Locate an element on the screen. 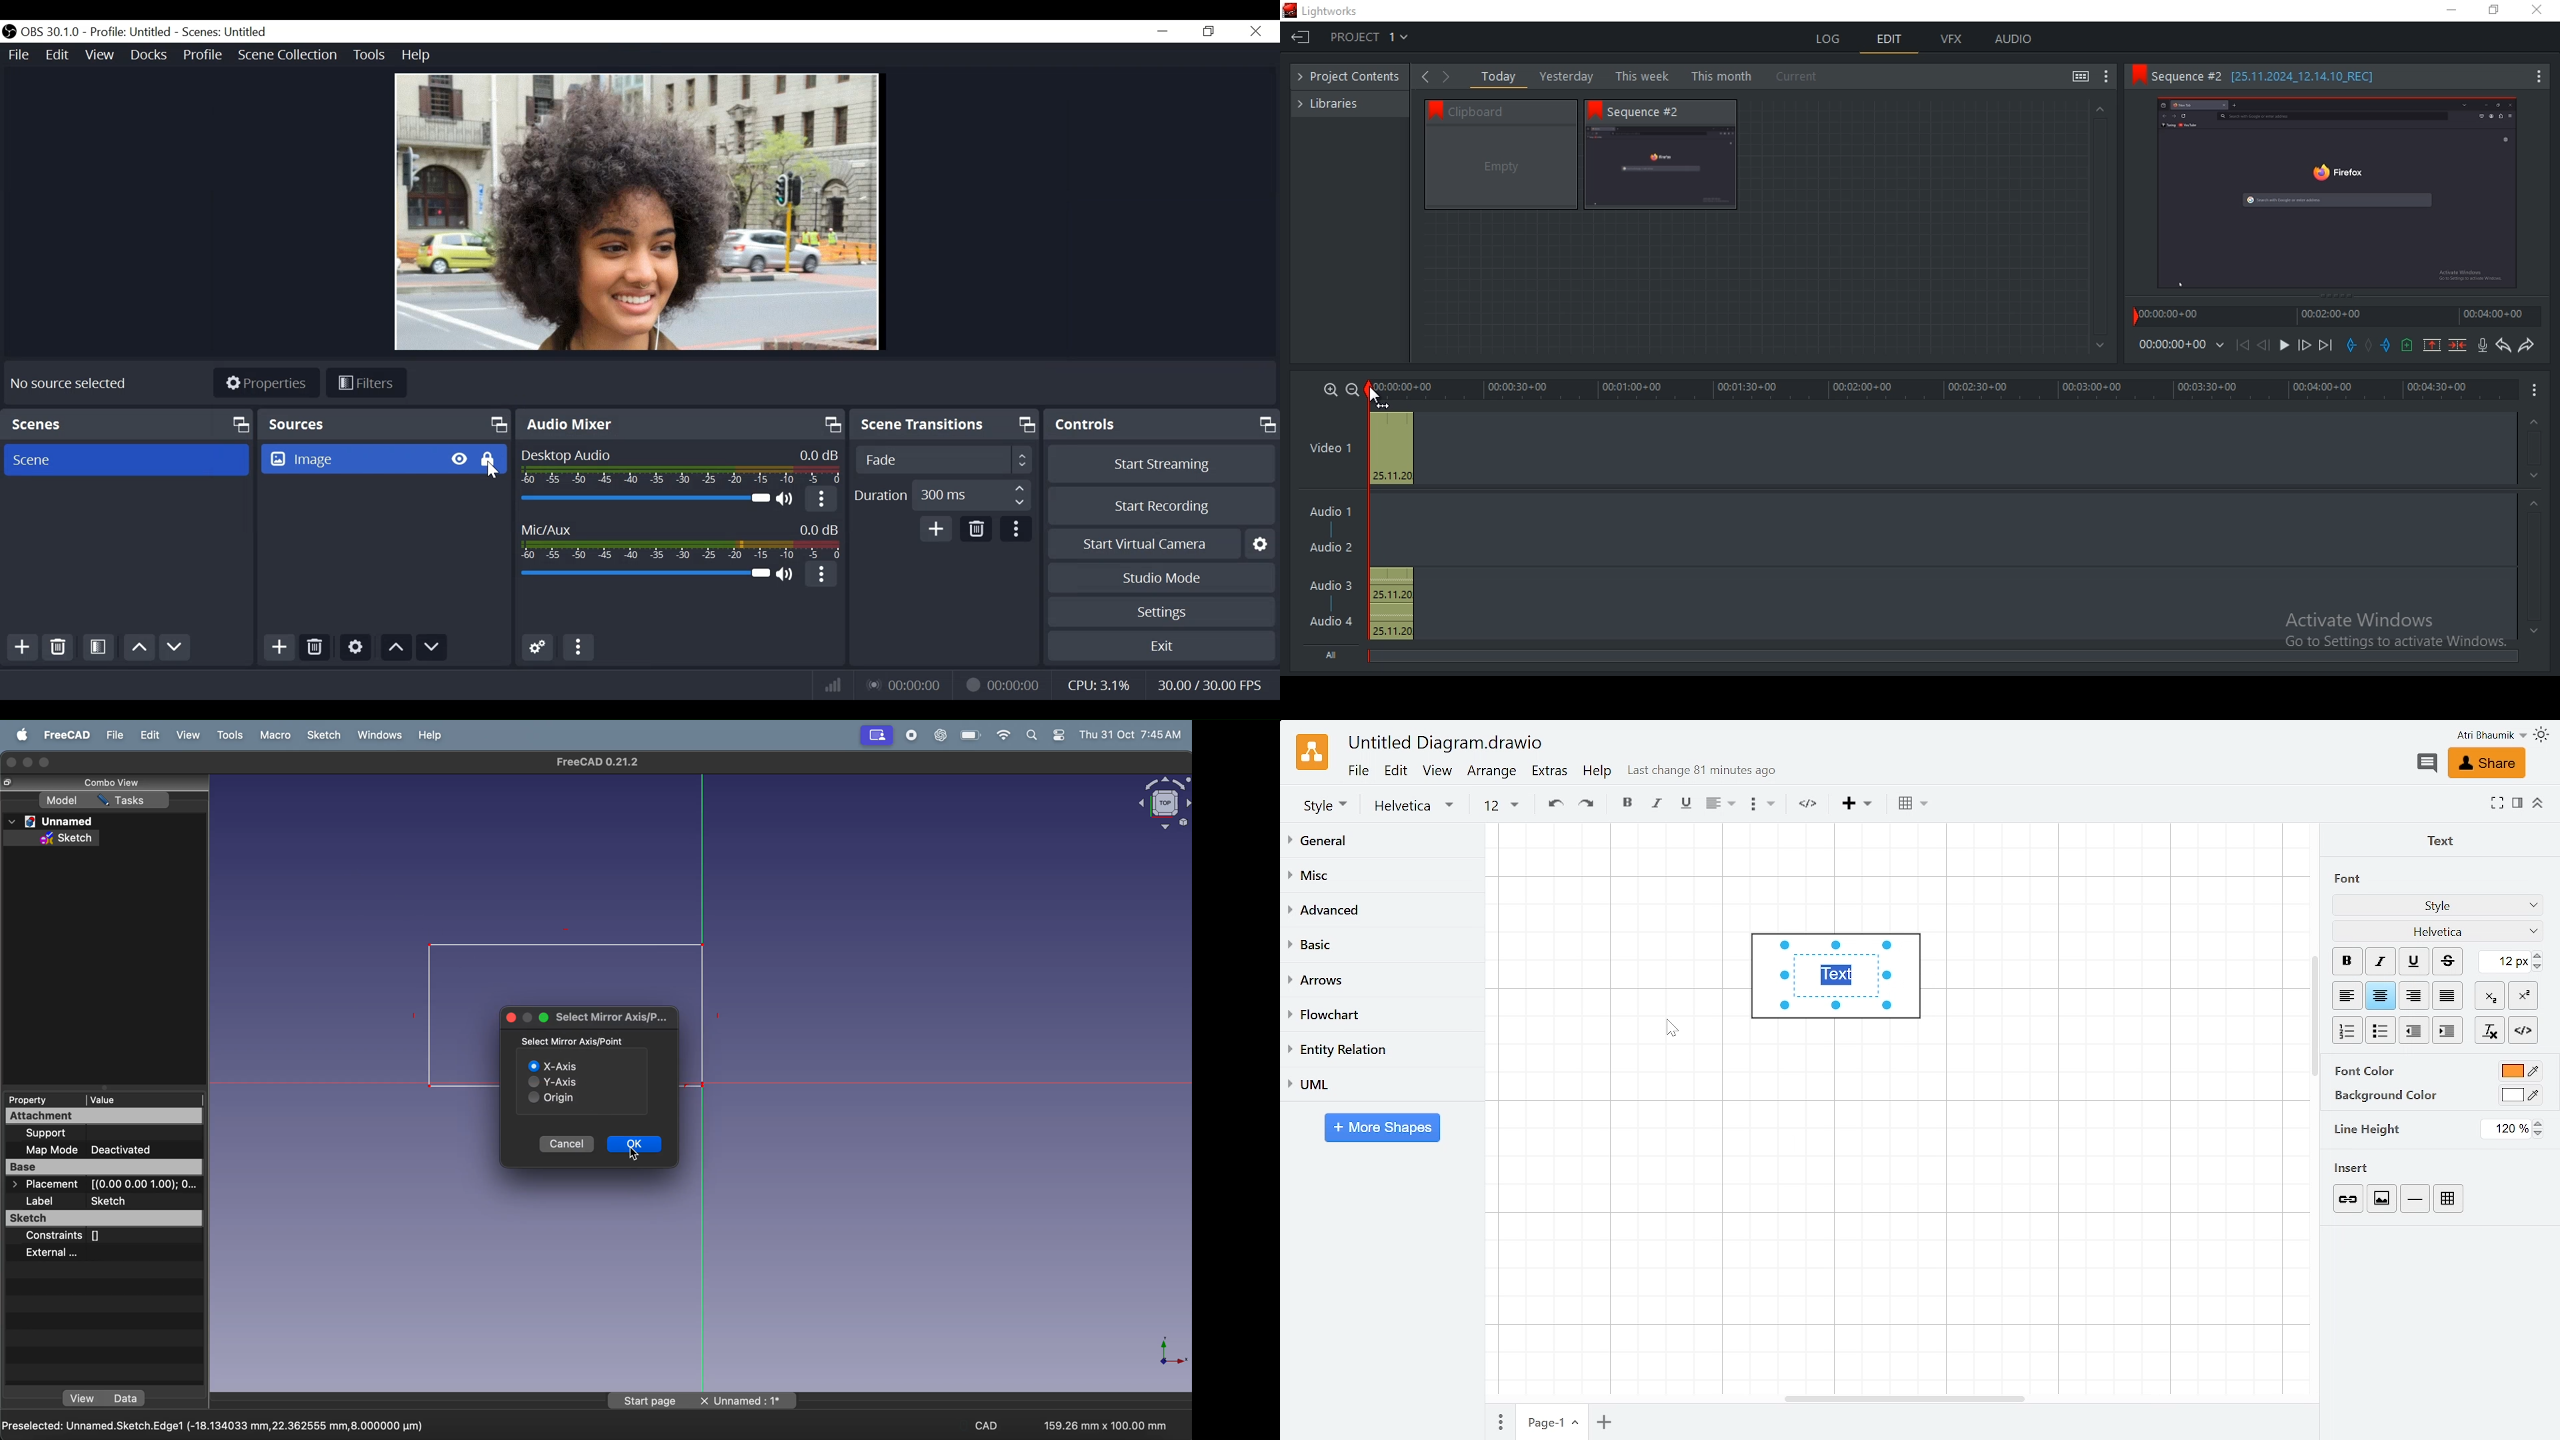 The width and height of the screenshot is (2576, 1456). align is located at coordinates (1718, 805).